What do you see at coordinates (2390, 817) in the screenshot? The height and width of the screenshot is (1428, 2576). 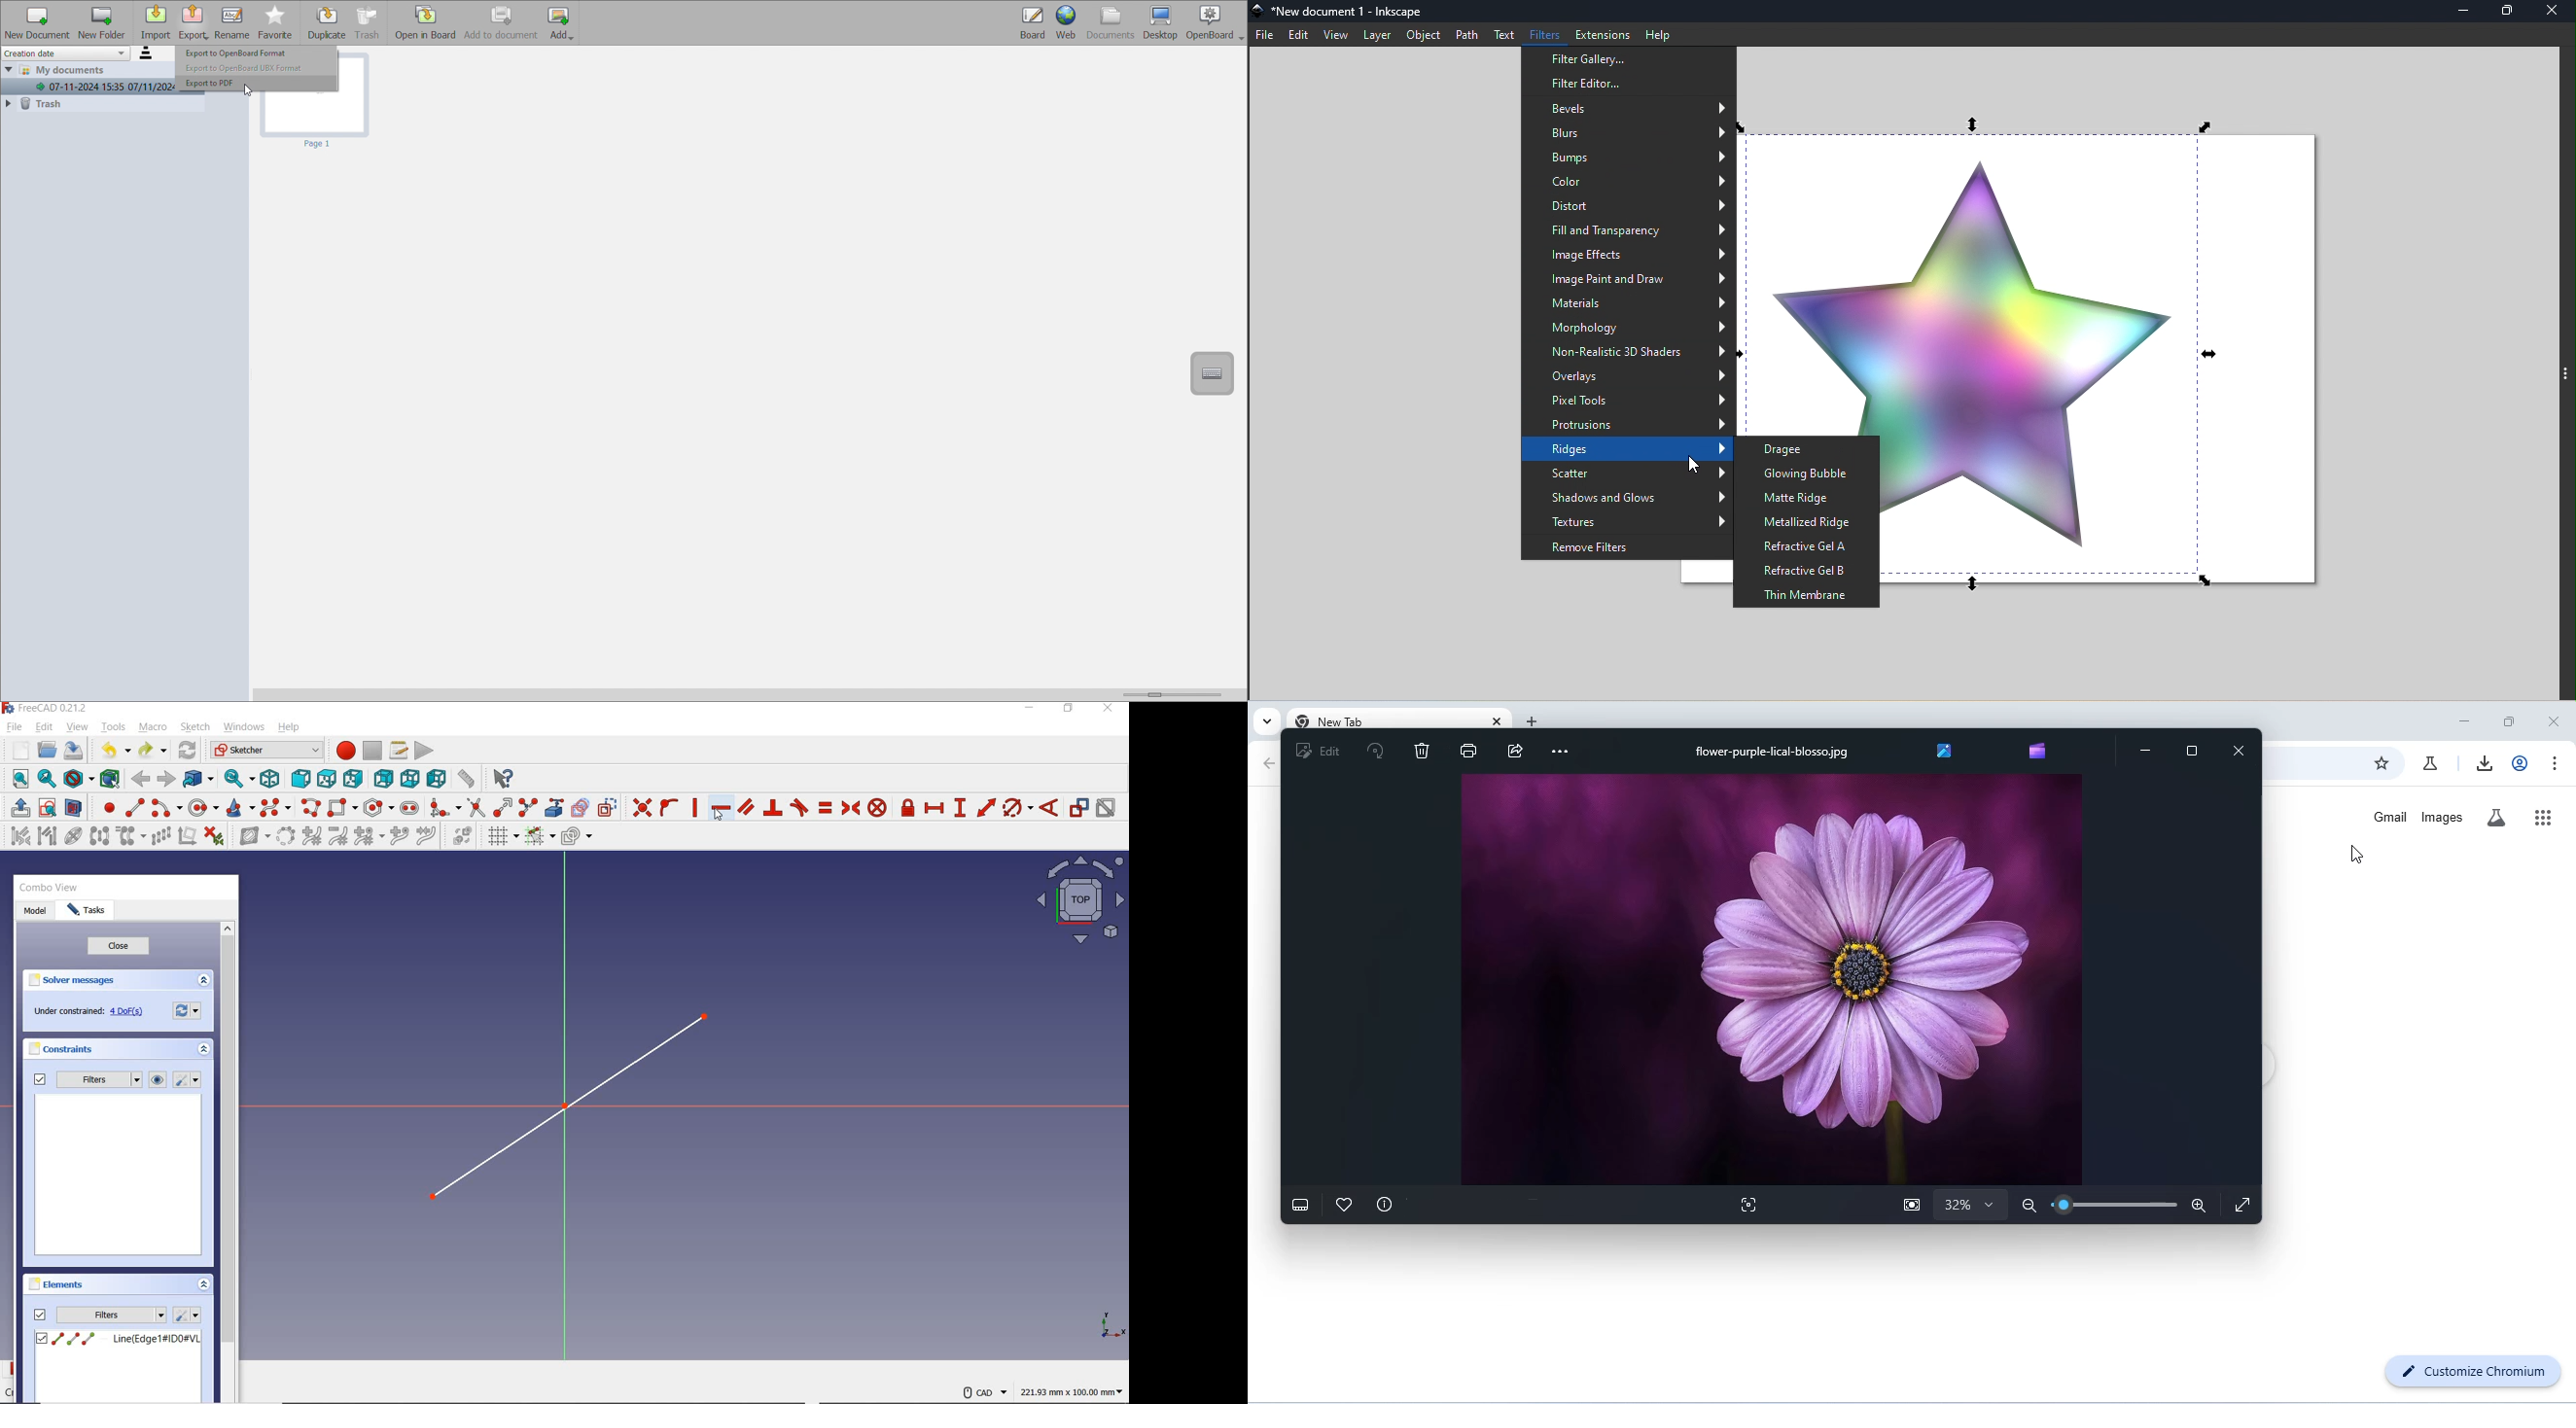 I see `gmail` at bounding box center [2390, 817].